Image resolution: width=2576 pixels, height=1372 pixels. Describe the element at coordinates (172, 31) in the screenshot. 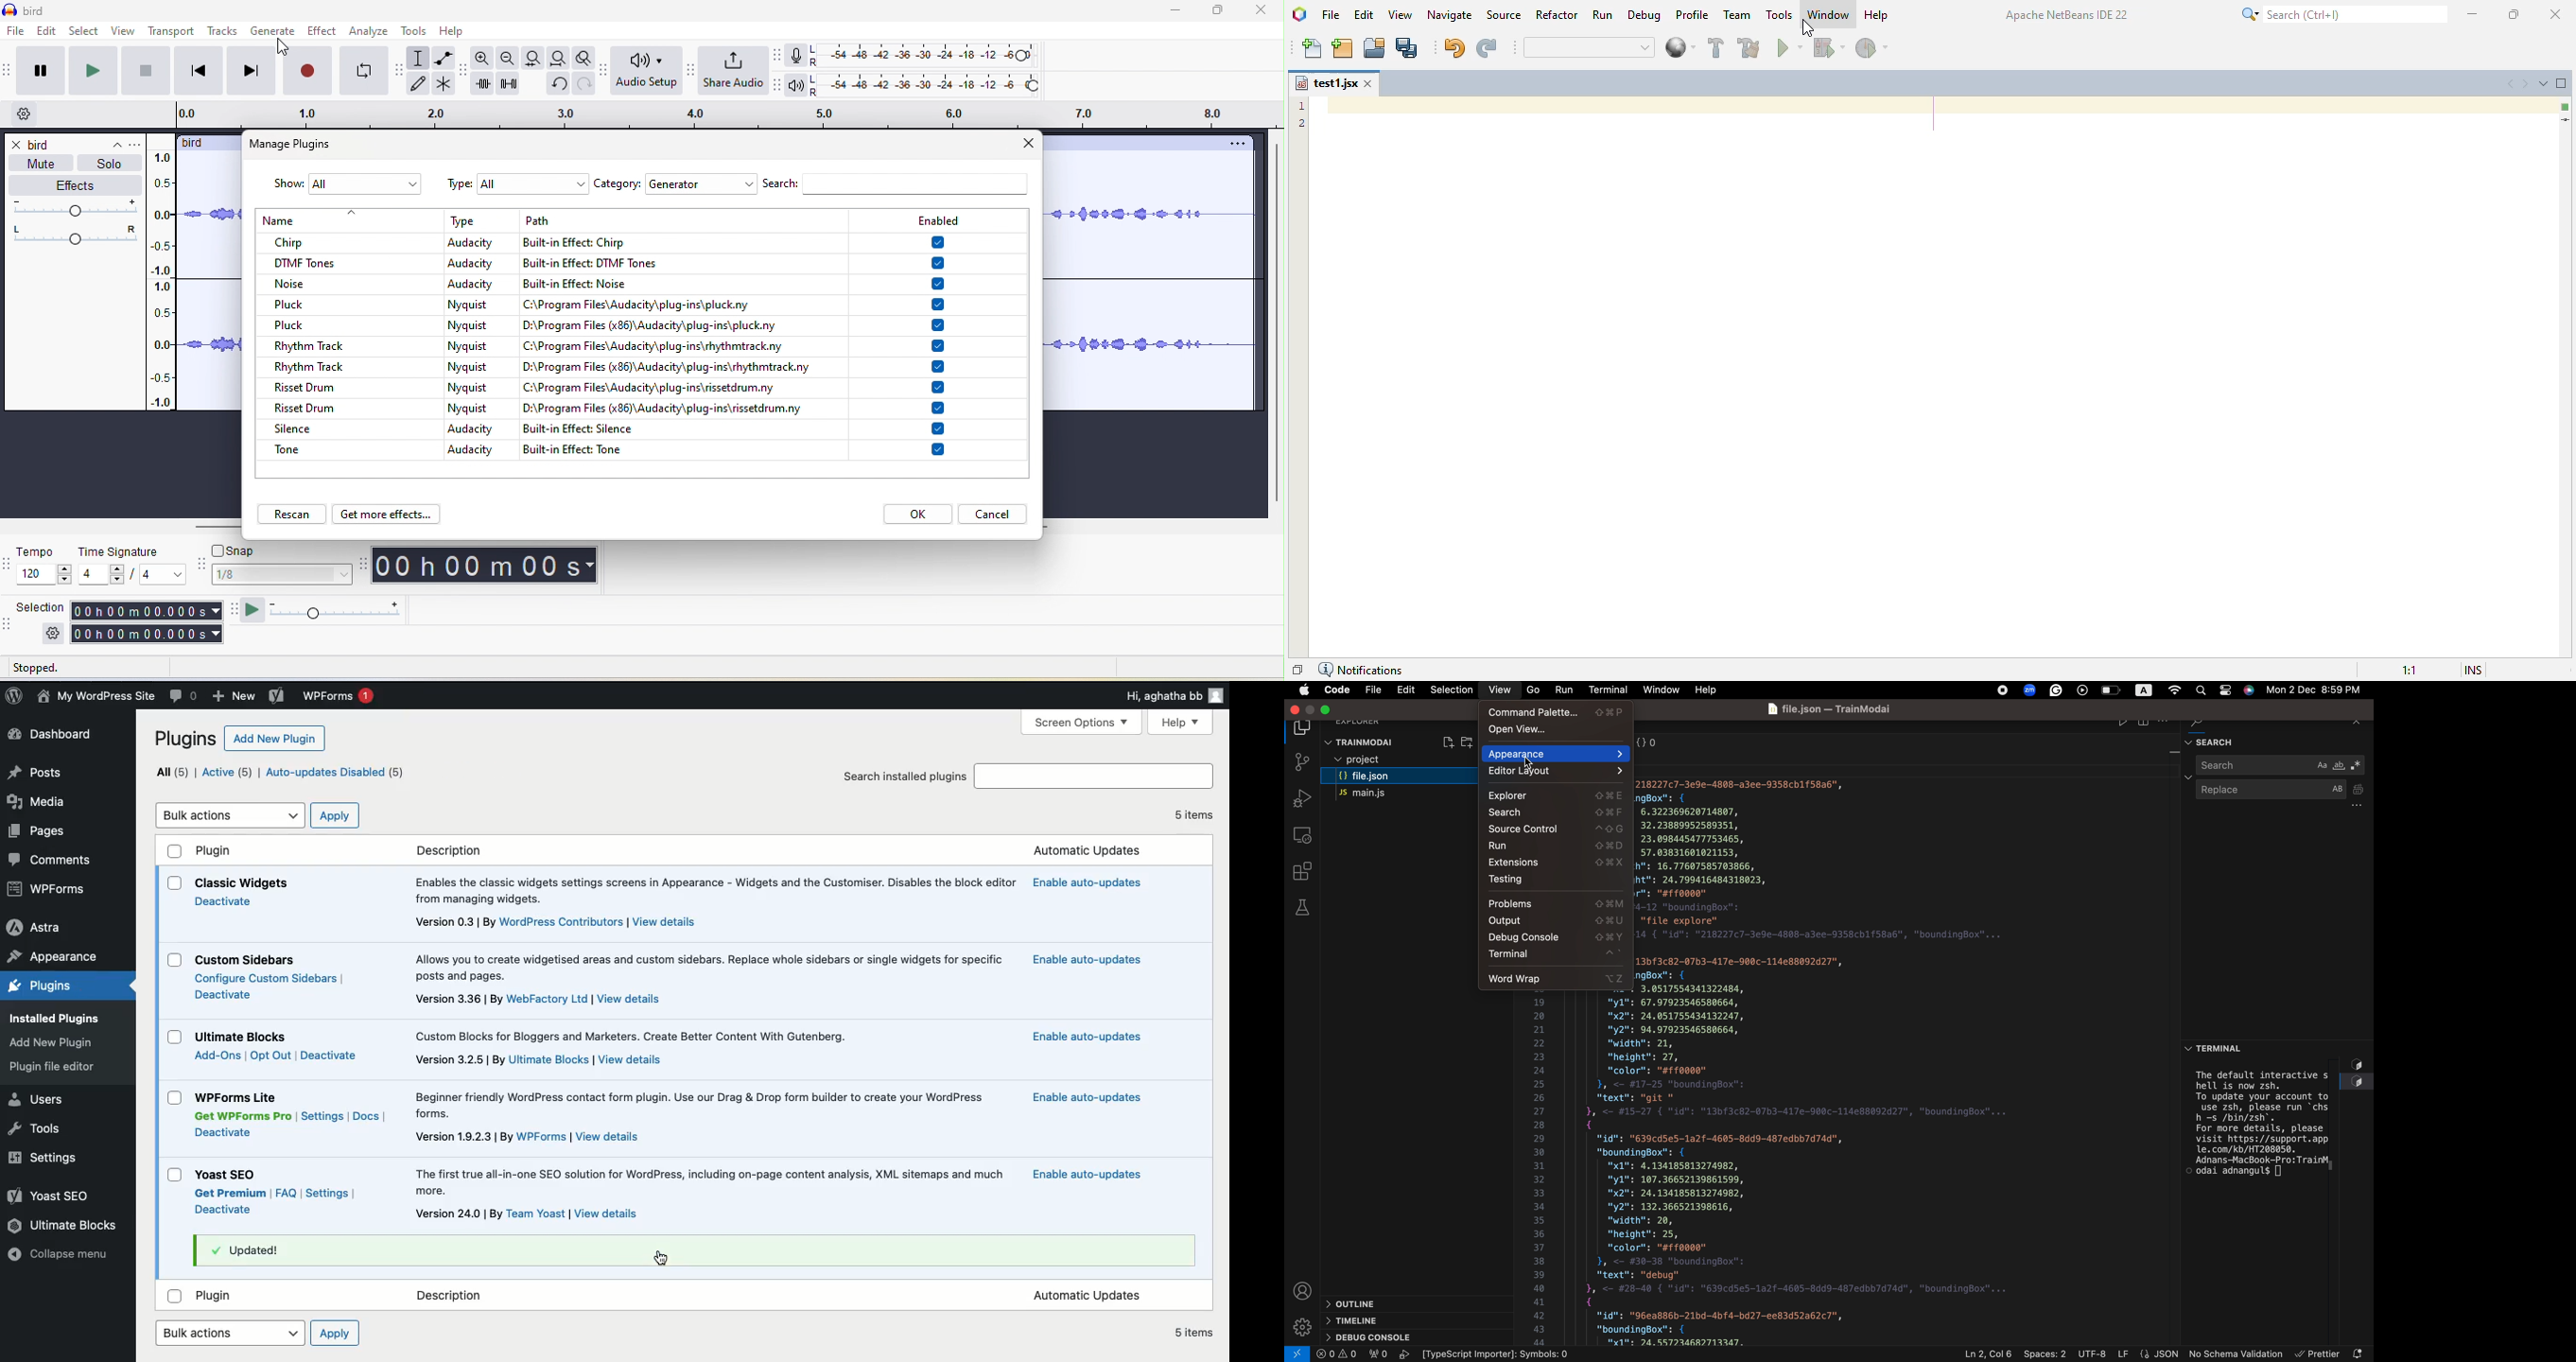

I see `transport` at that location.